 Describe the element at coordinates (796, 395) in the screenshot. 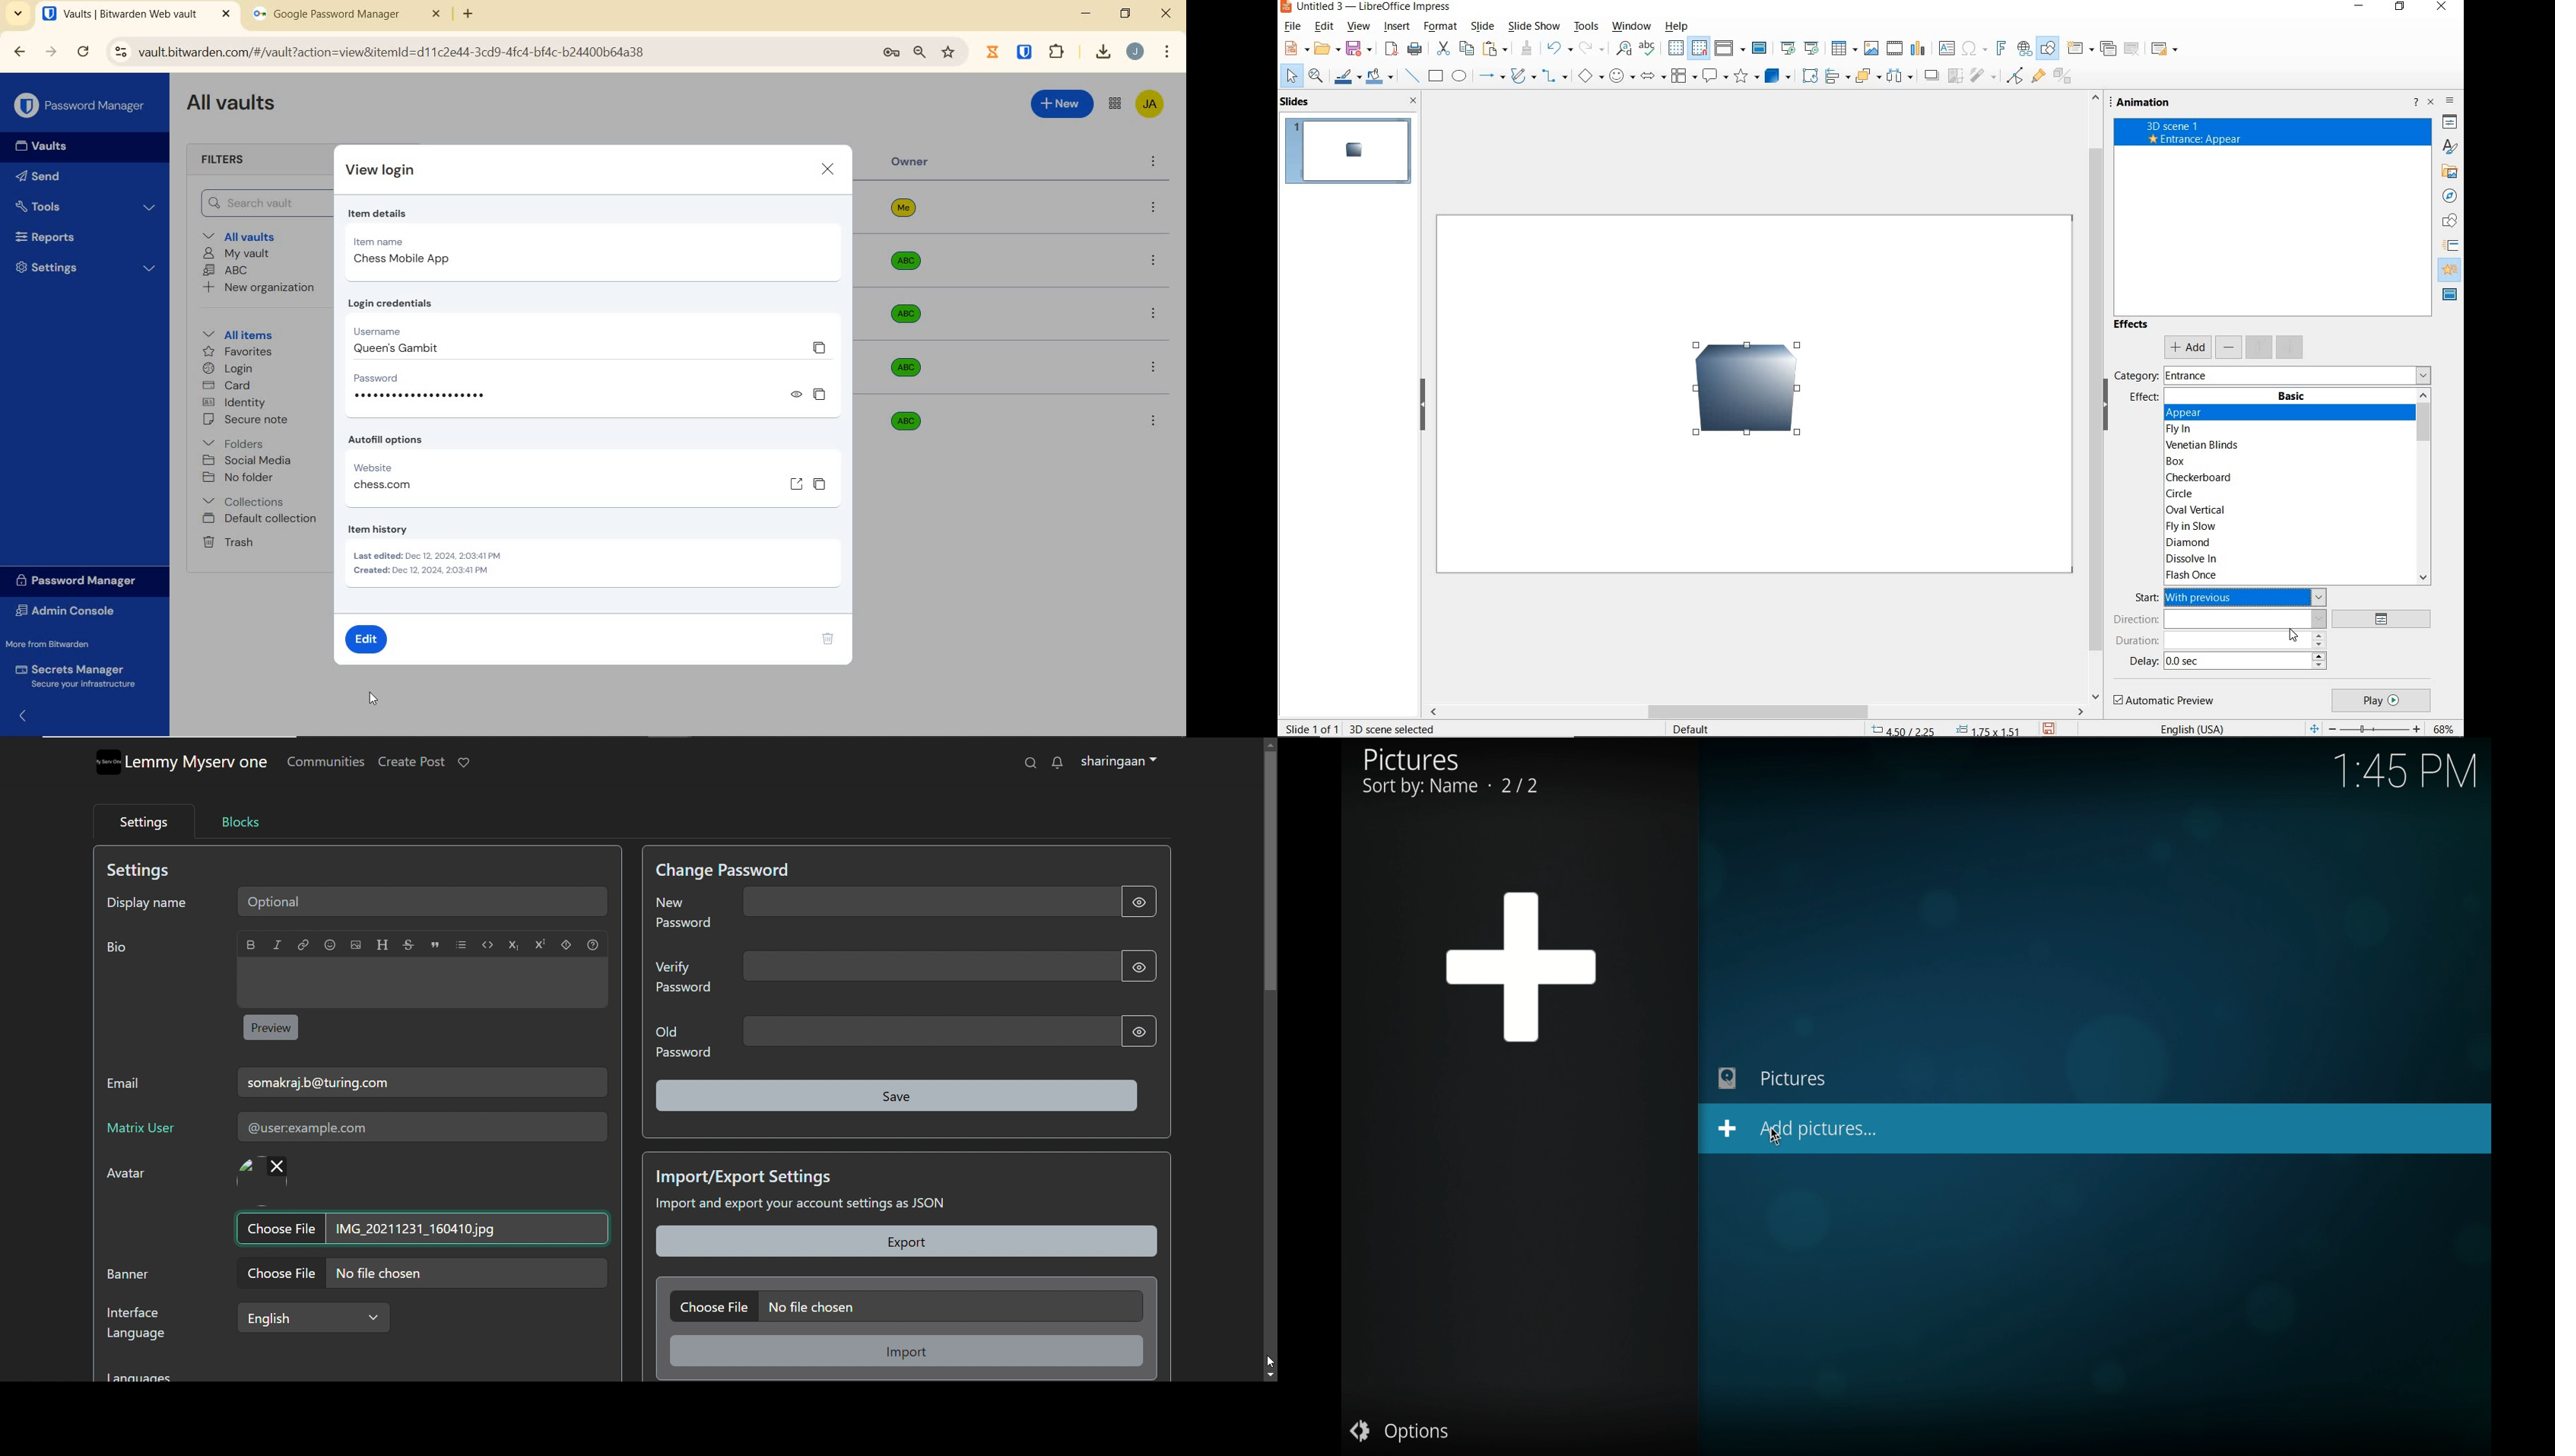

I see `view` at that location.